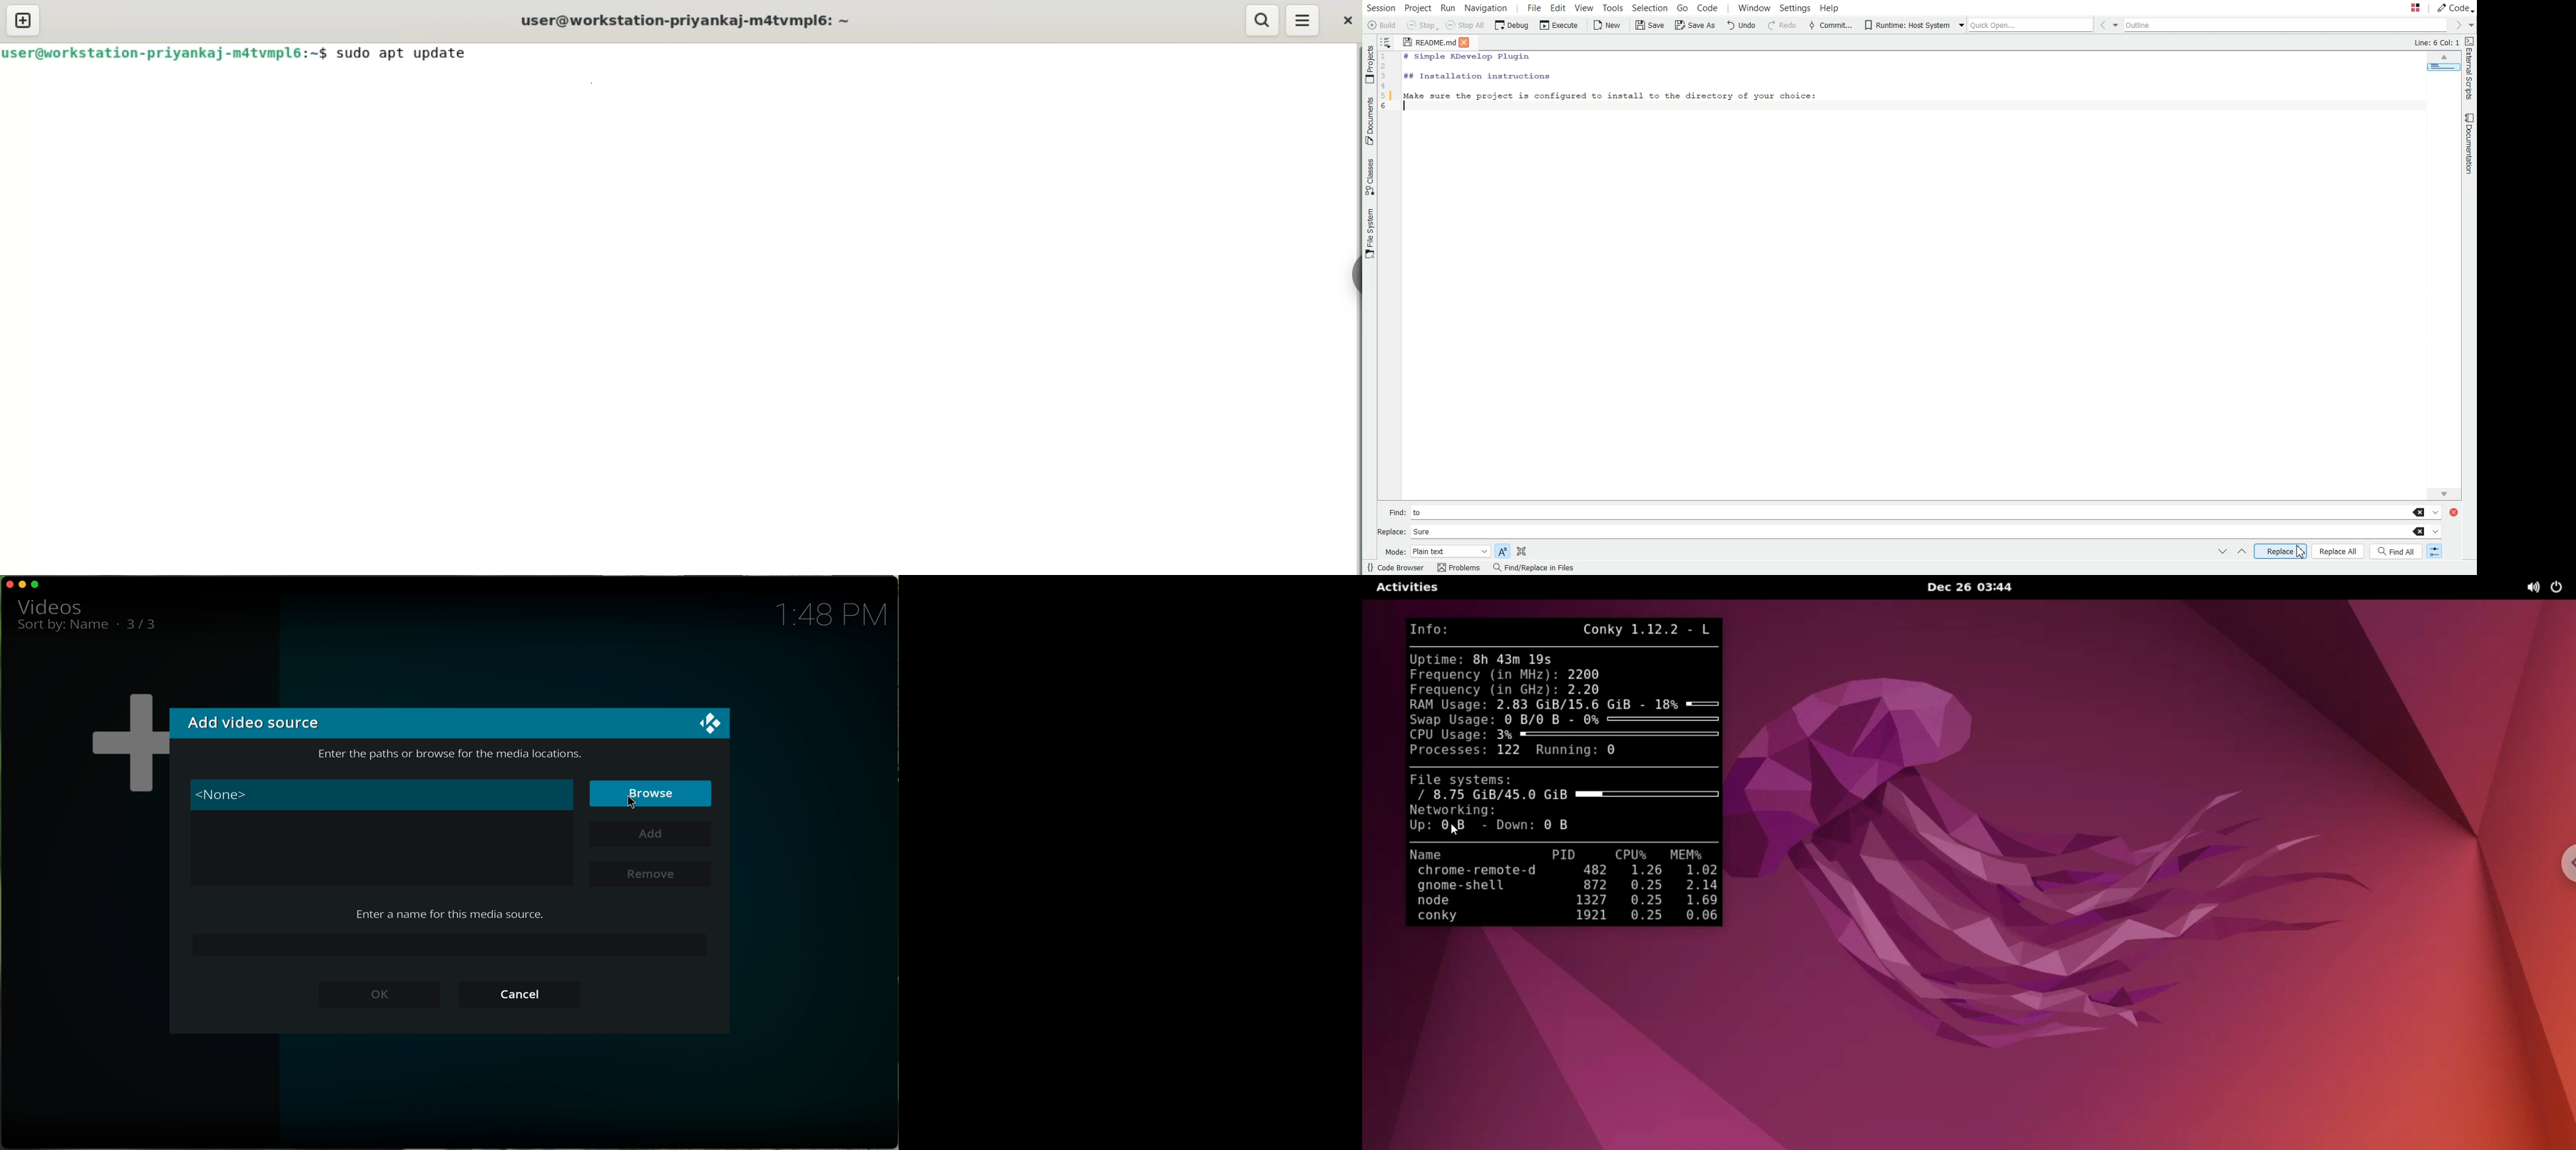 The height and width of the screenshot is (1176, 2576). I want to click on click on browse button, so click(652, 794).